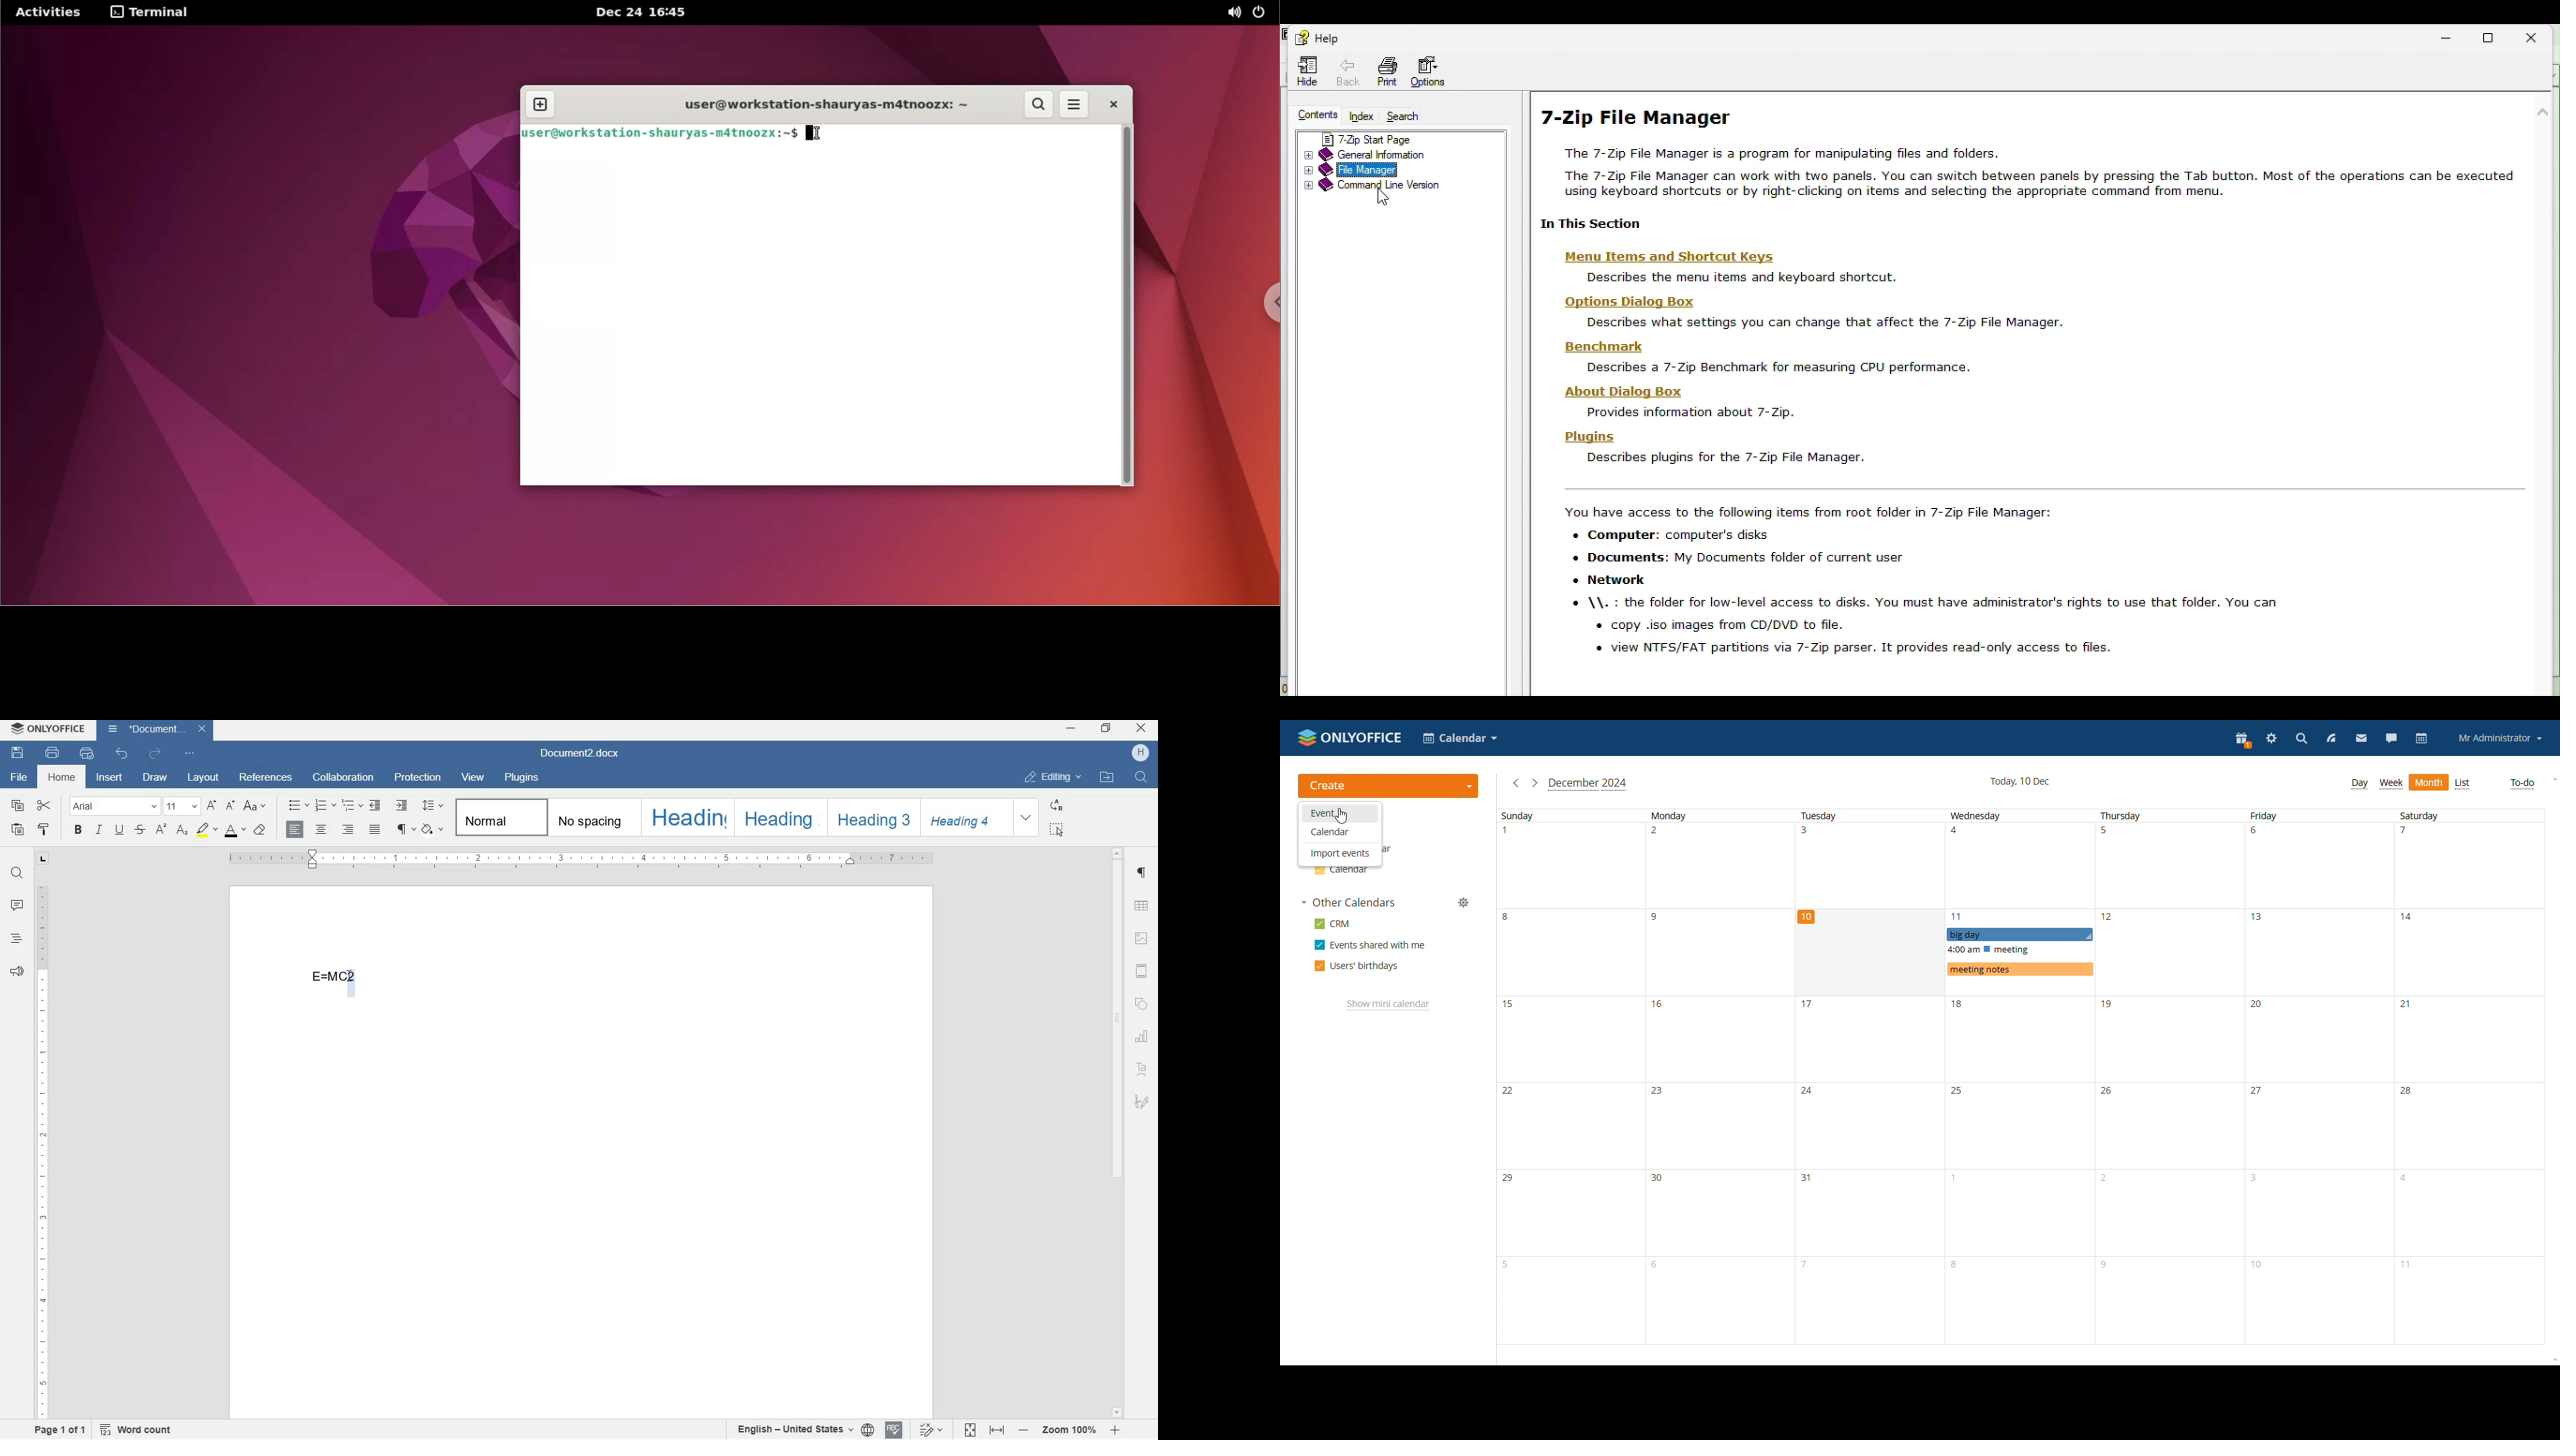 The height and width of the screenshot is (1456, 2576). I want to click on subscript, so click(181, 830).